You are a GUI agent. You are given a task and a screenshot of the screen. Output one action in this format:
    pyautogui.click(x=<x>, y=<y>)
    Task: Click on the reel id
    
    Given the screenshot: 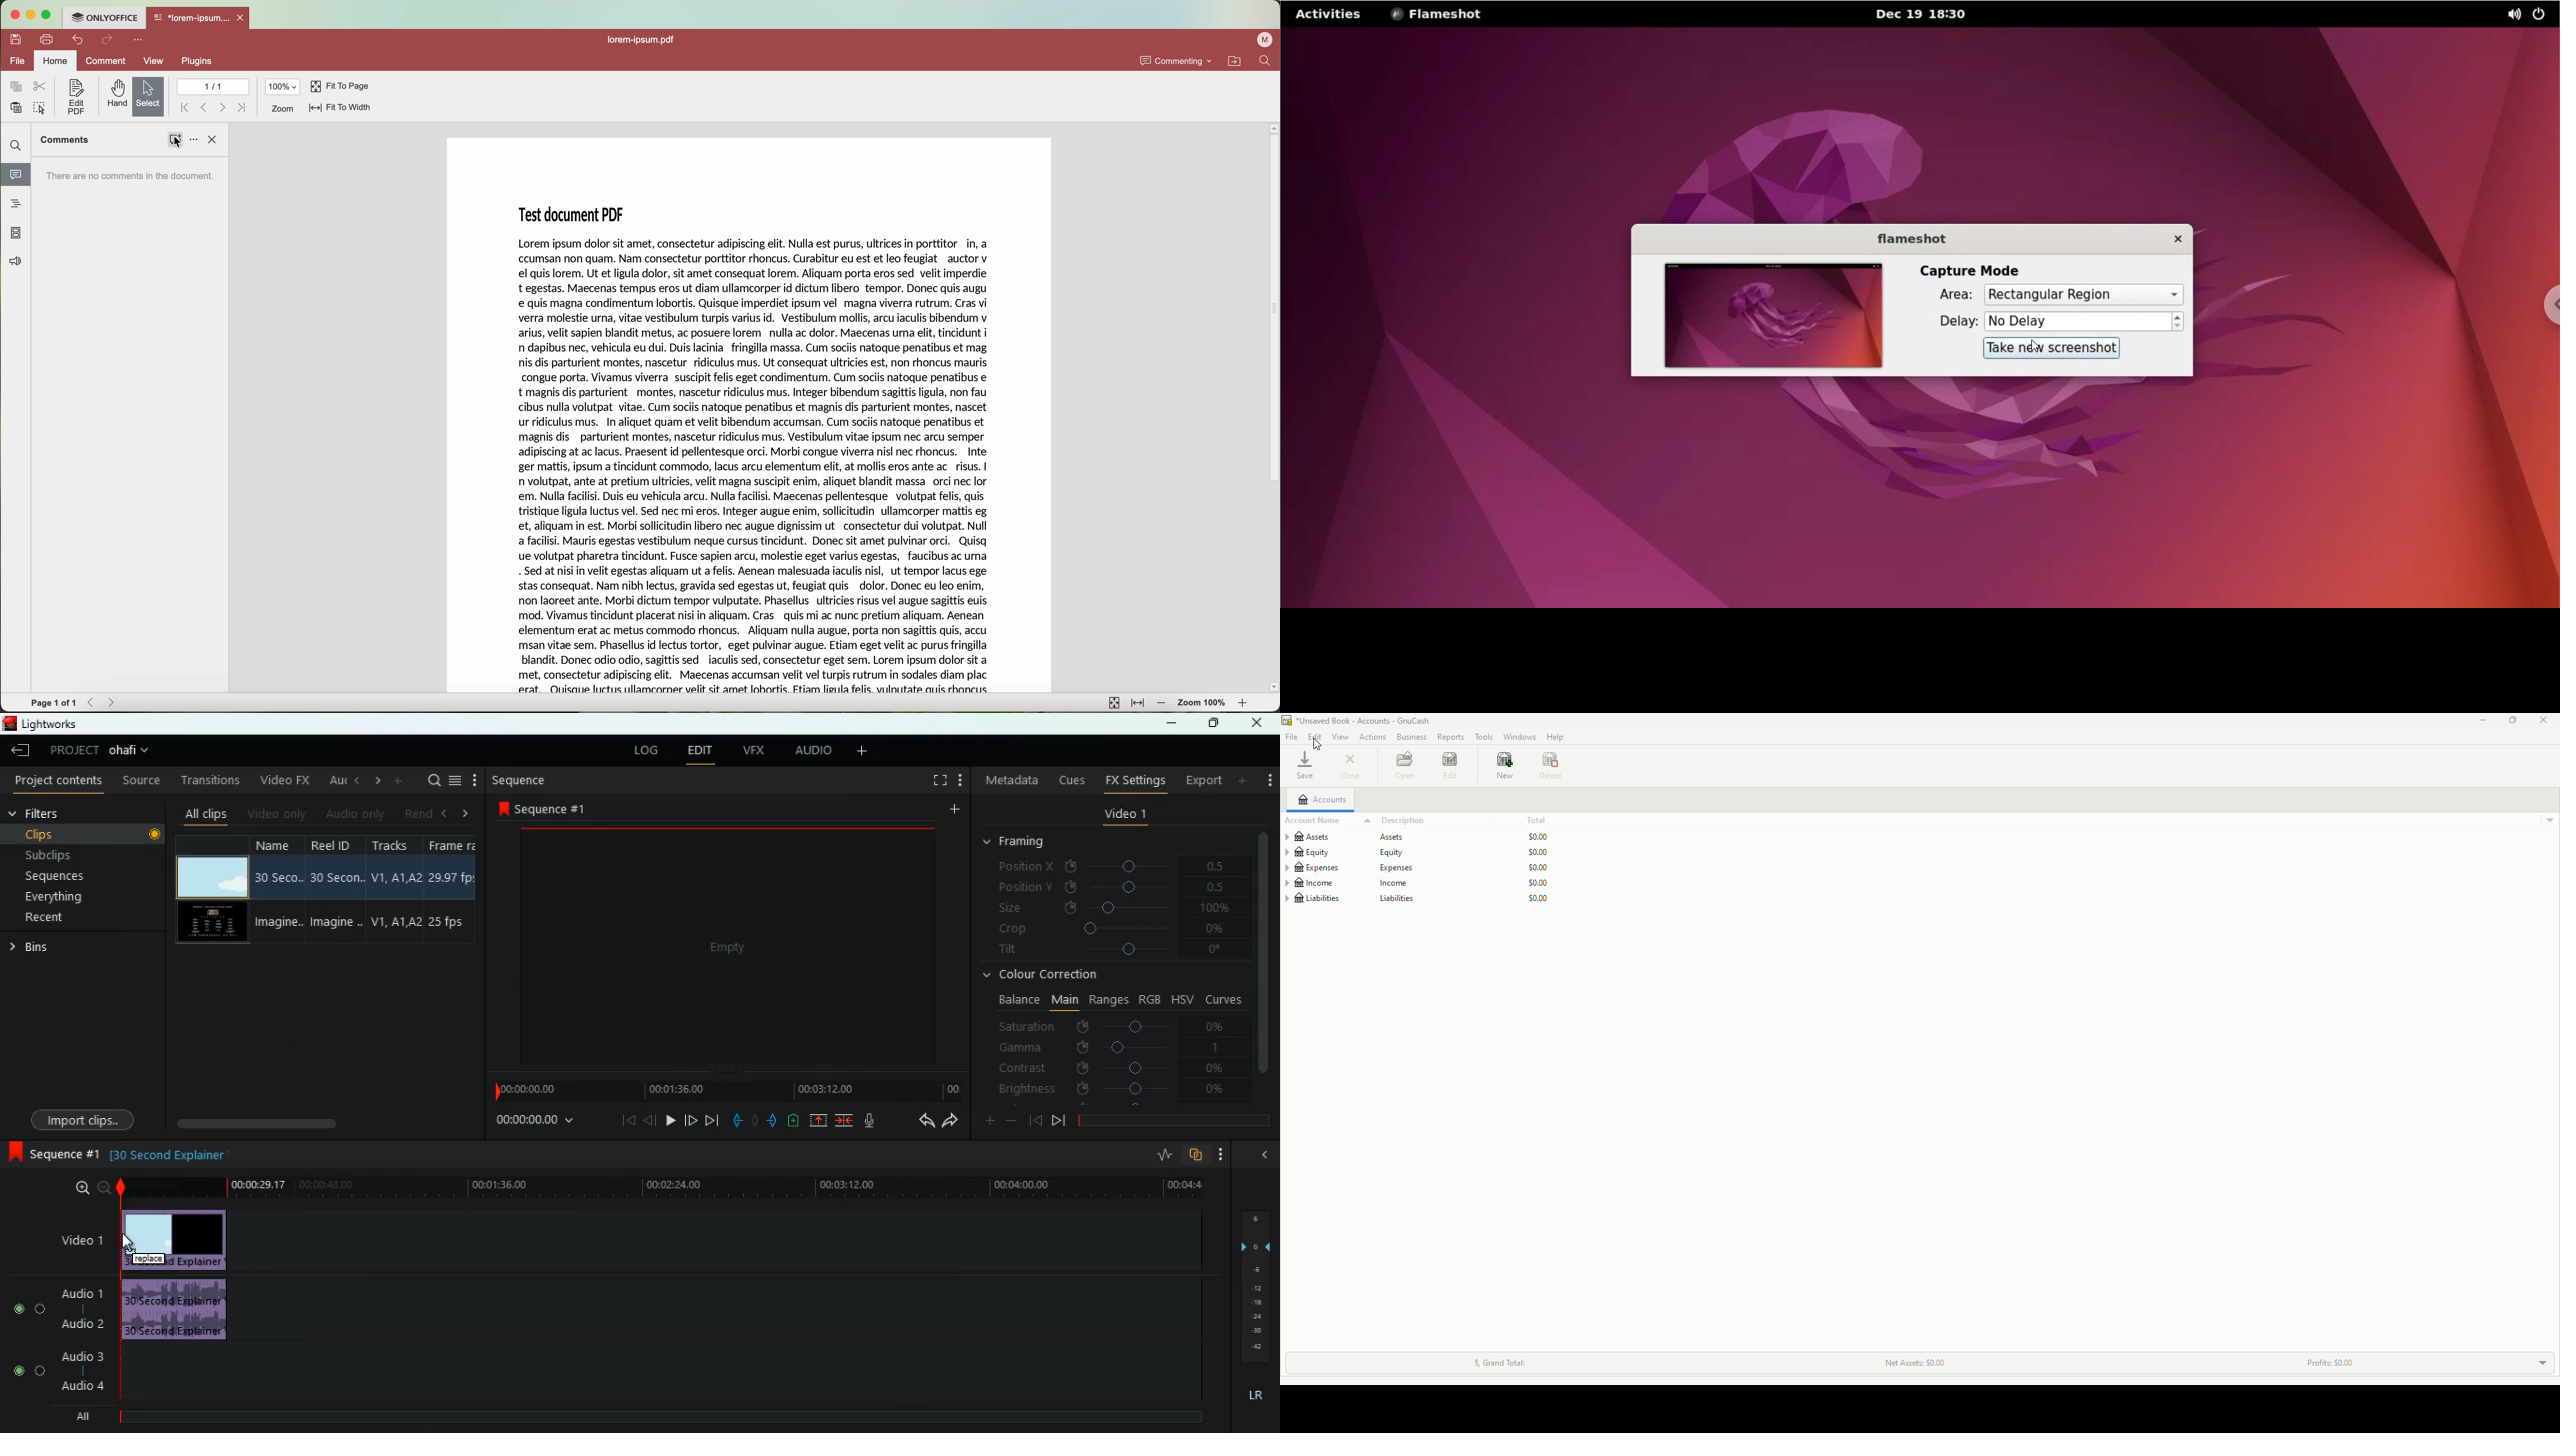 What is the action you would take?
    pyautogui.click(x=339, y=891)
    